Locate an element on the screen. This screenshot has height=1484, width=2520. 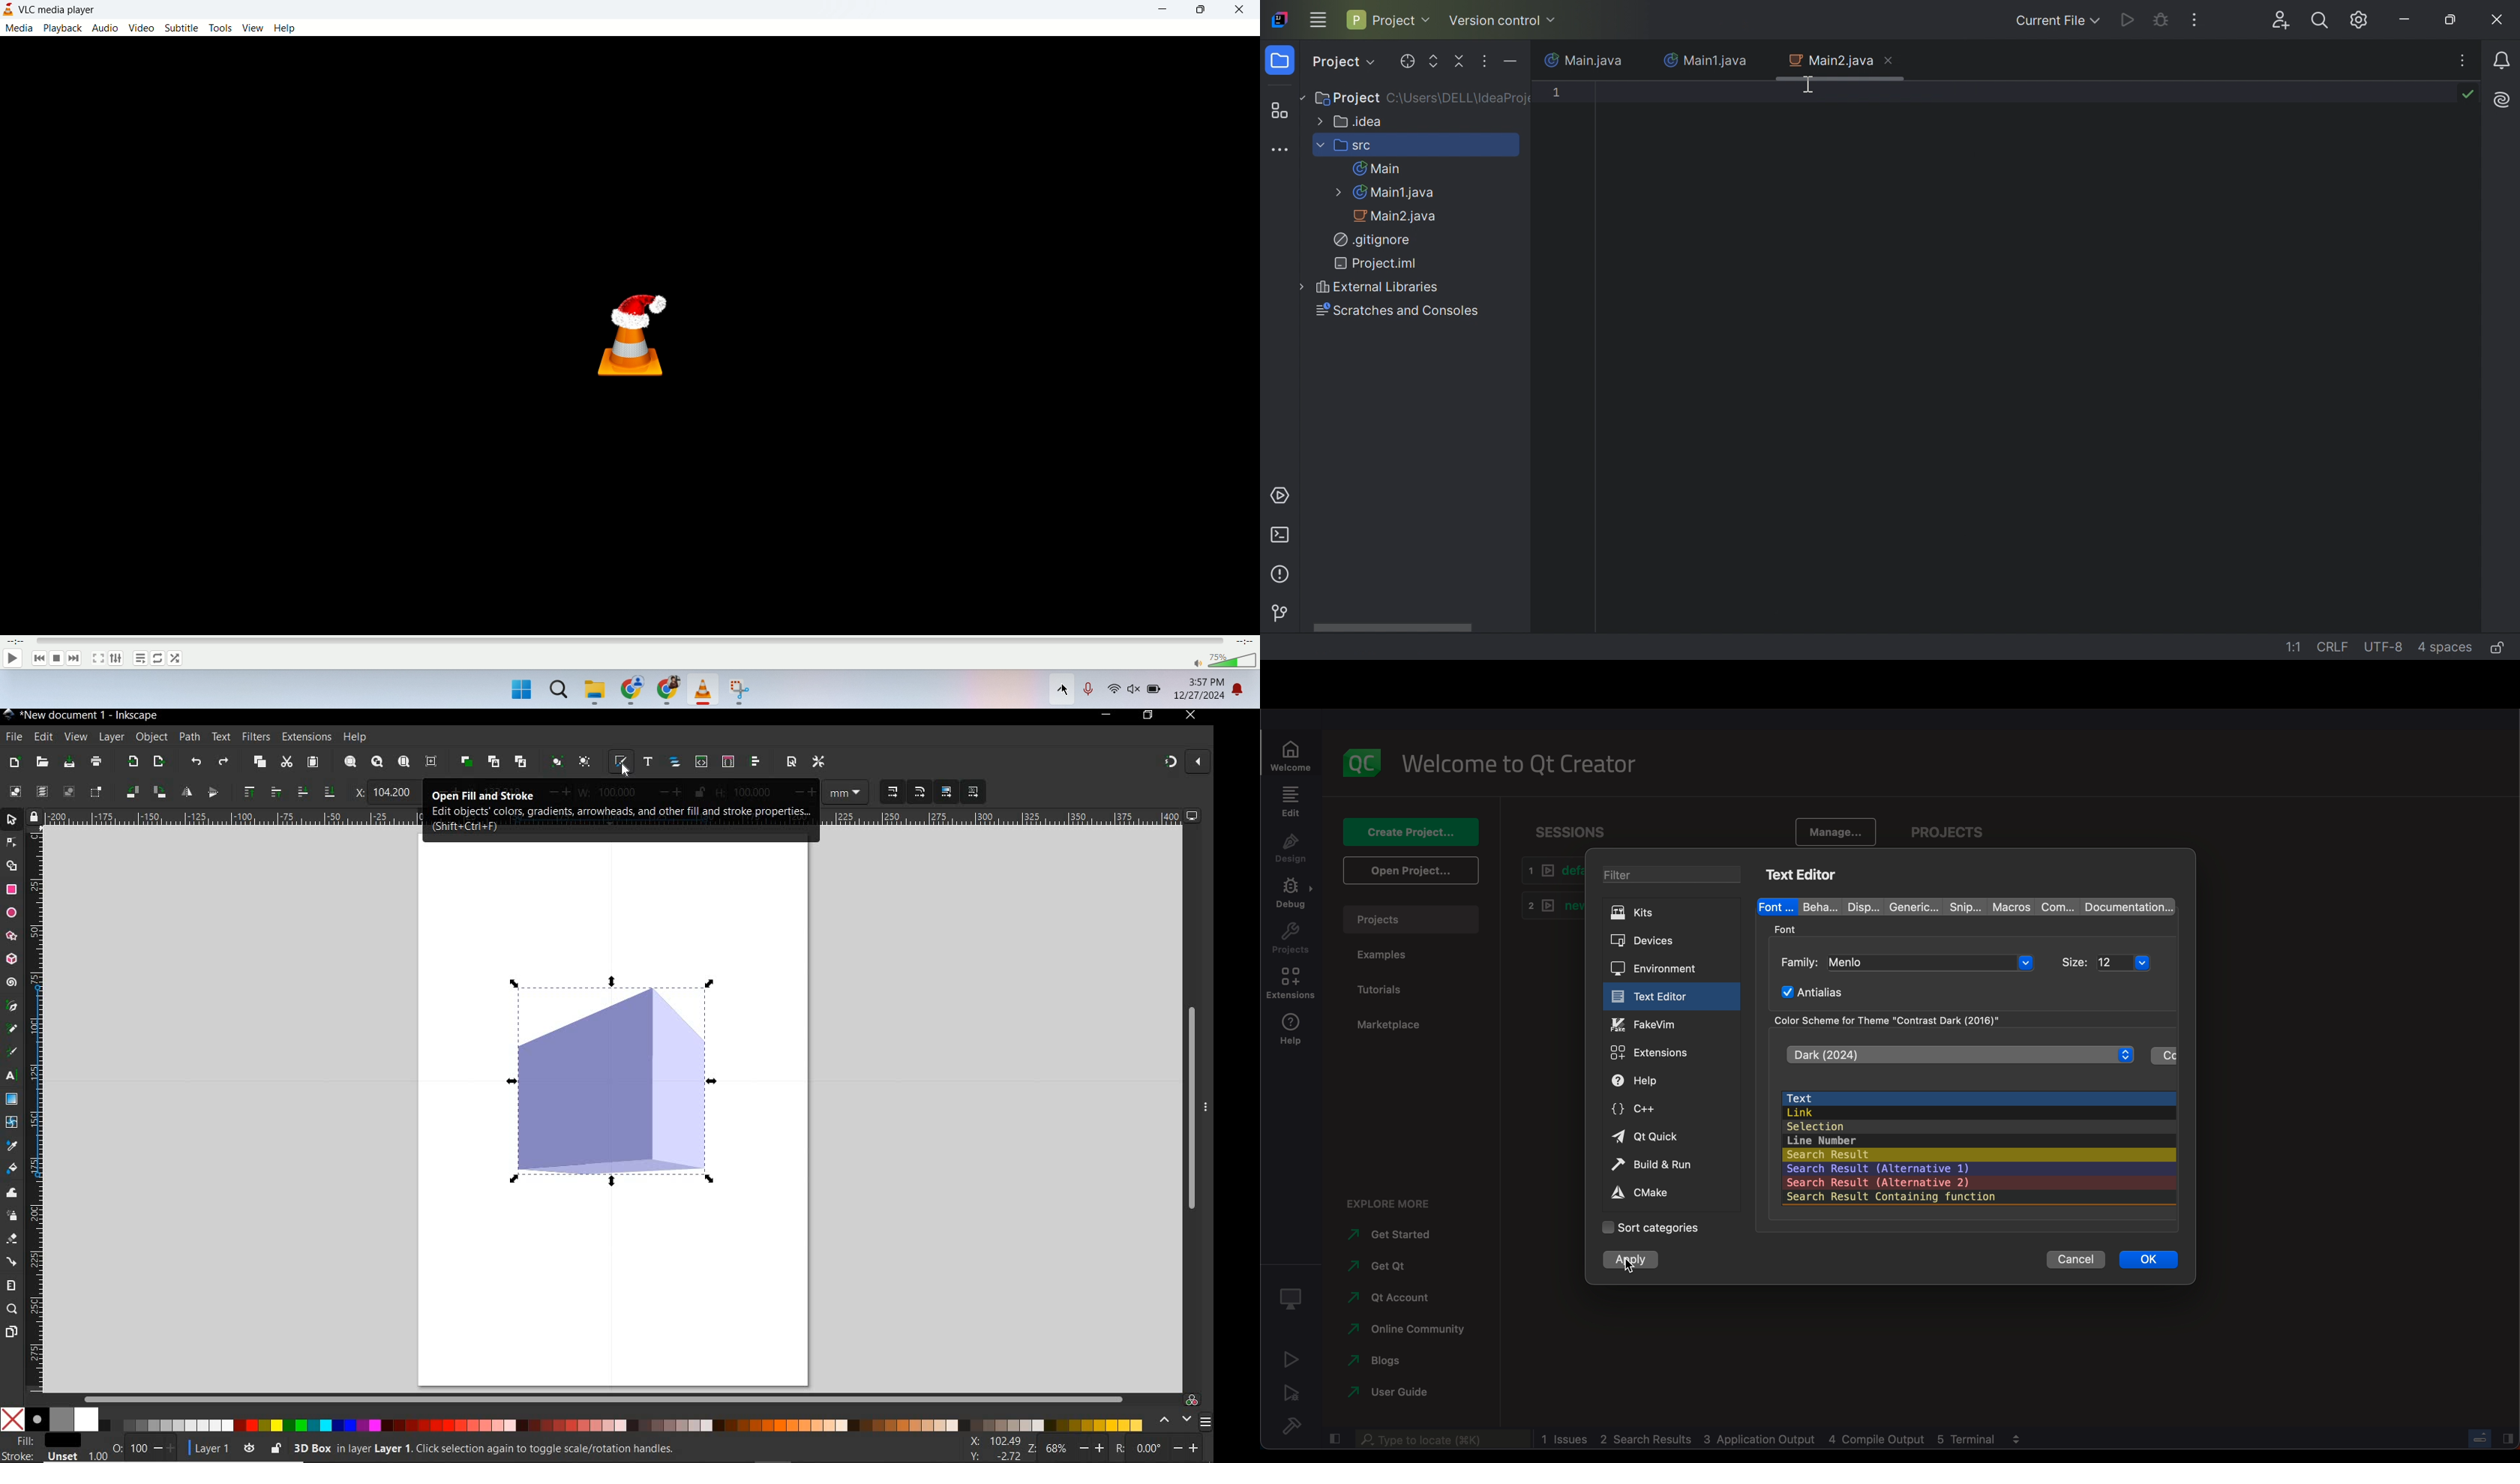
ZOOM DRAWING is located at coordinates (377, 763).